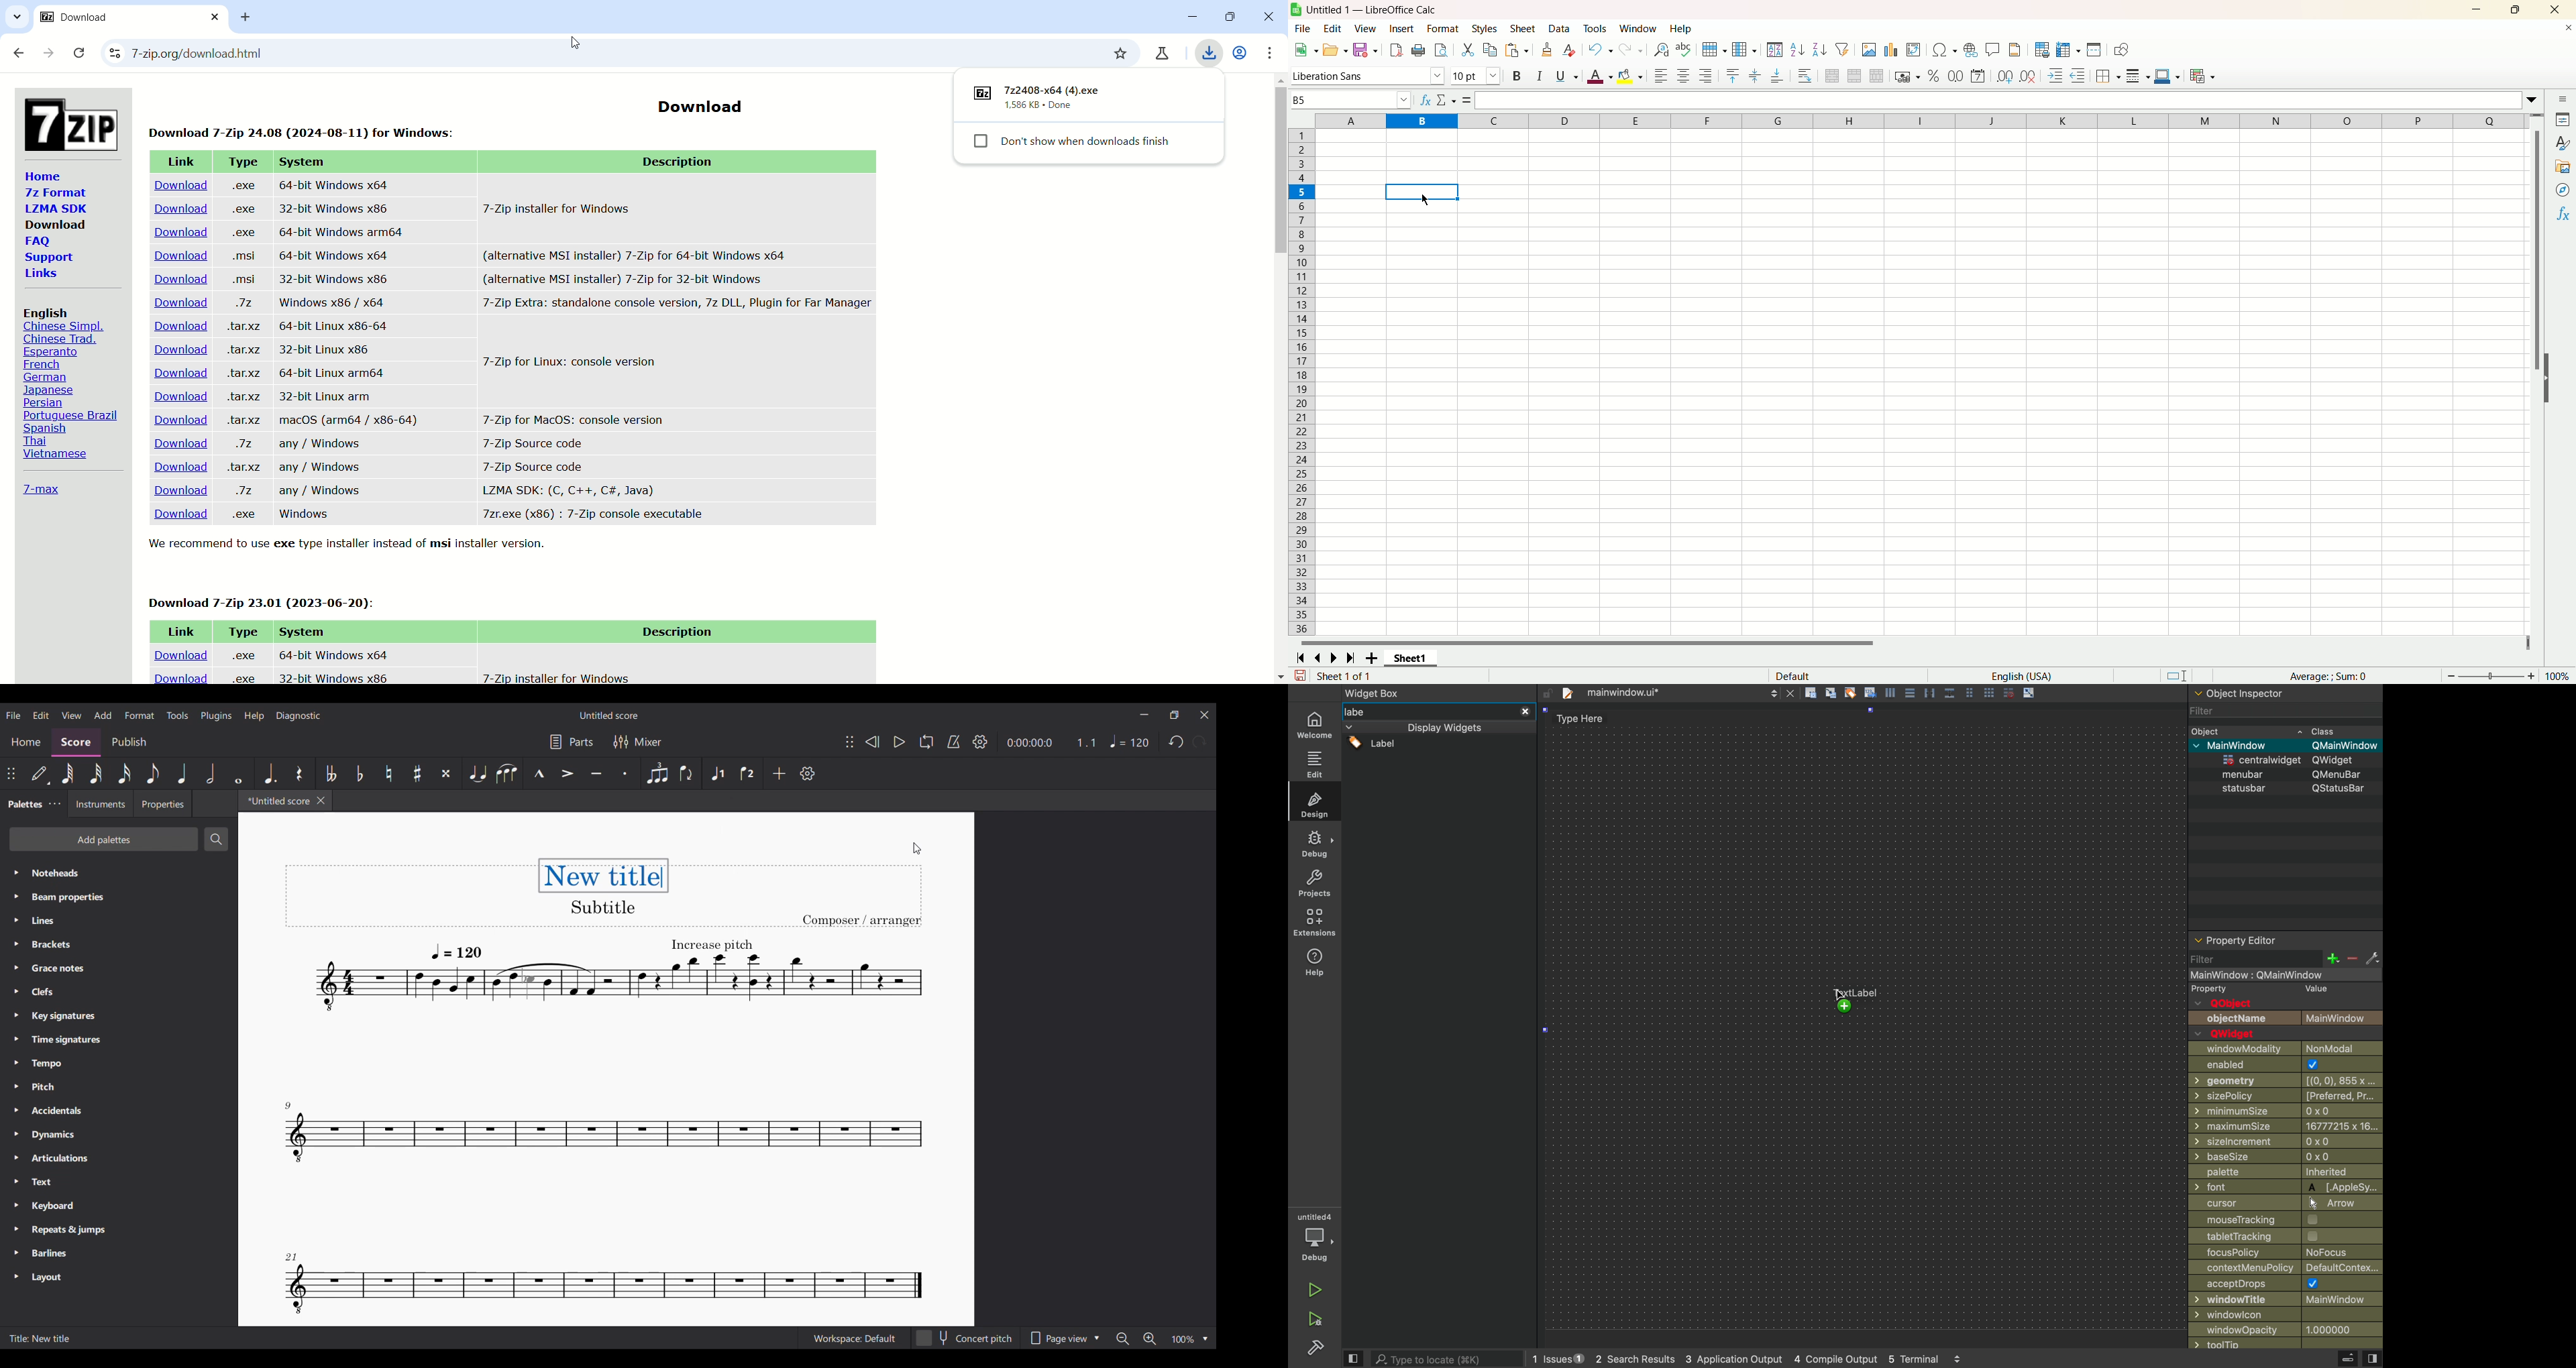 This screenshot has width=2576, height=1372. I want to click on tarxz, so click(243, 351).